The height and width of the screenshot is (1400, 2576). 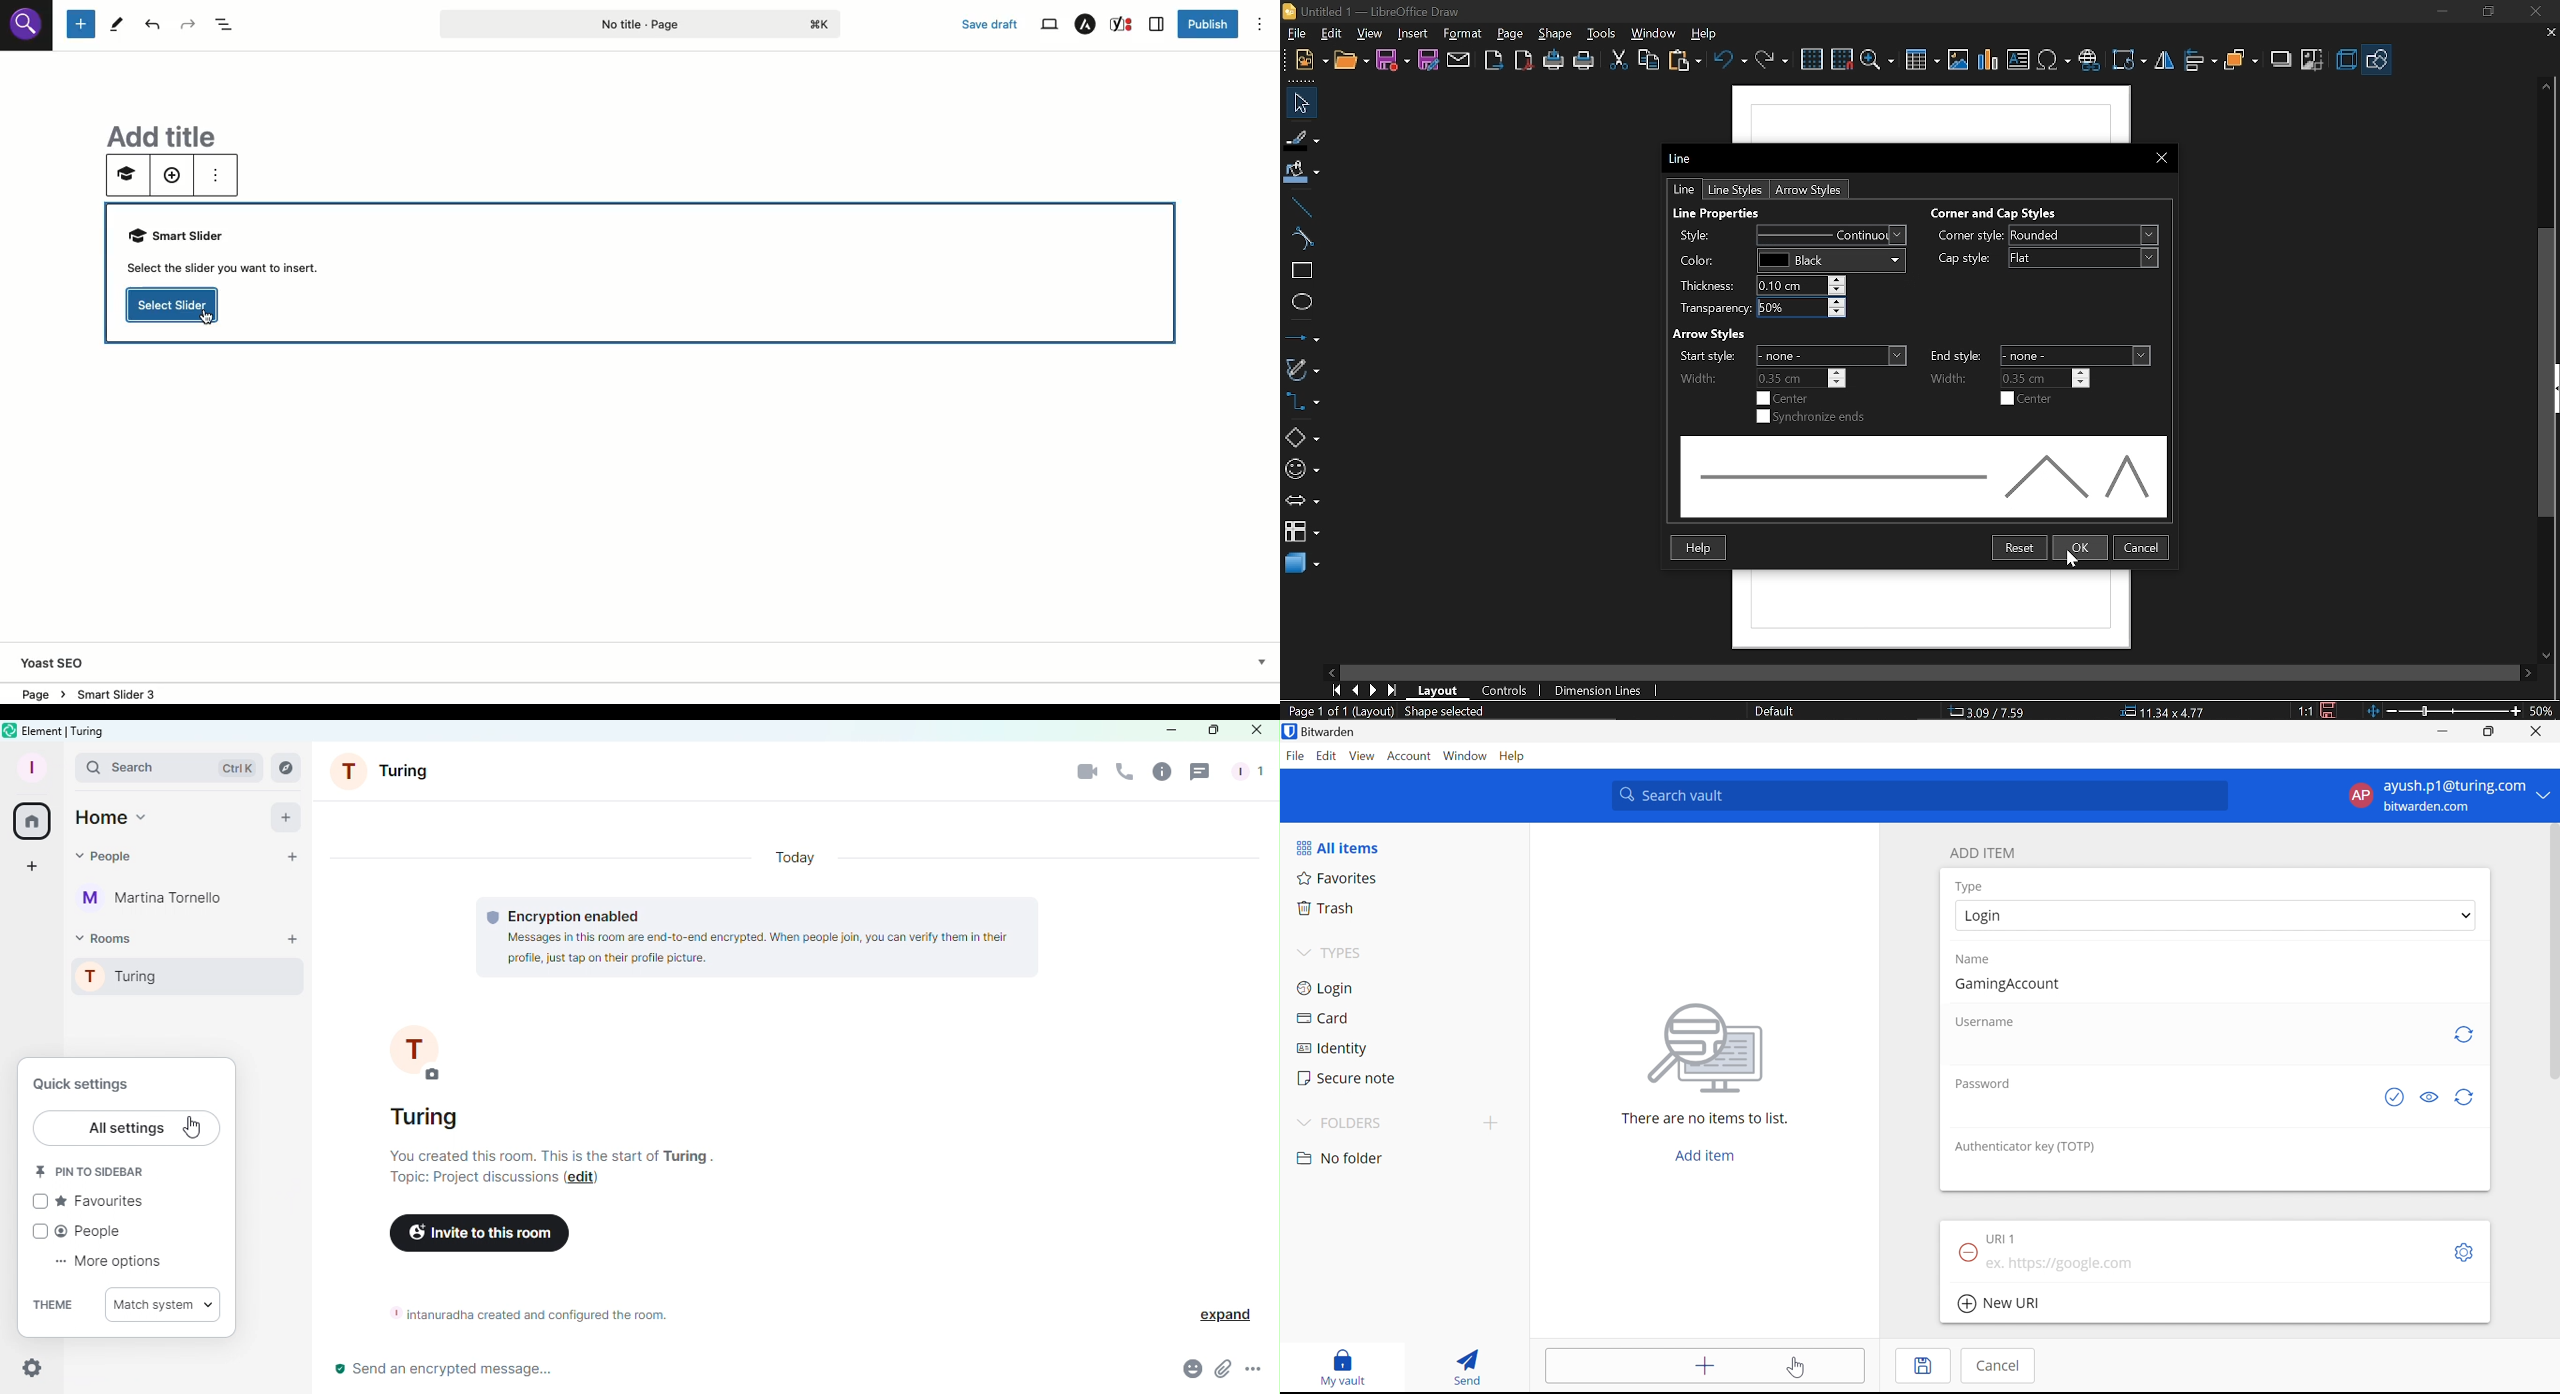 I want to click on Redo, so click(x=187, y=25).